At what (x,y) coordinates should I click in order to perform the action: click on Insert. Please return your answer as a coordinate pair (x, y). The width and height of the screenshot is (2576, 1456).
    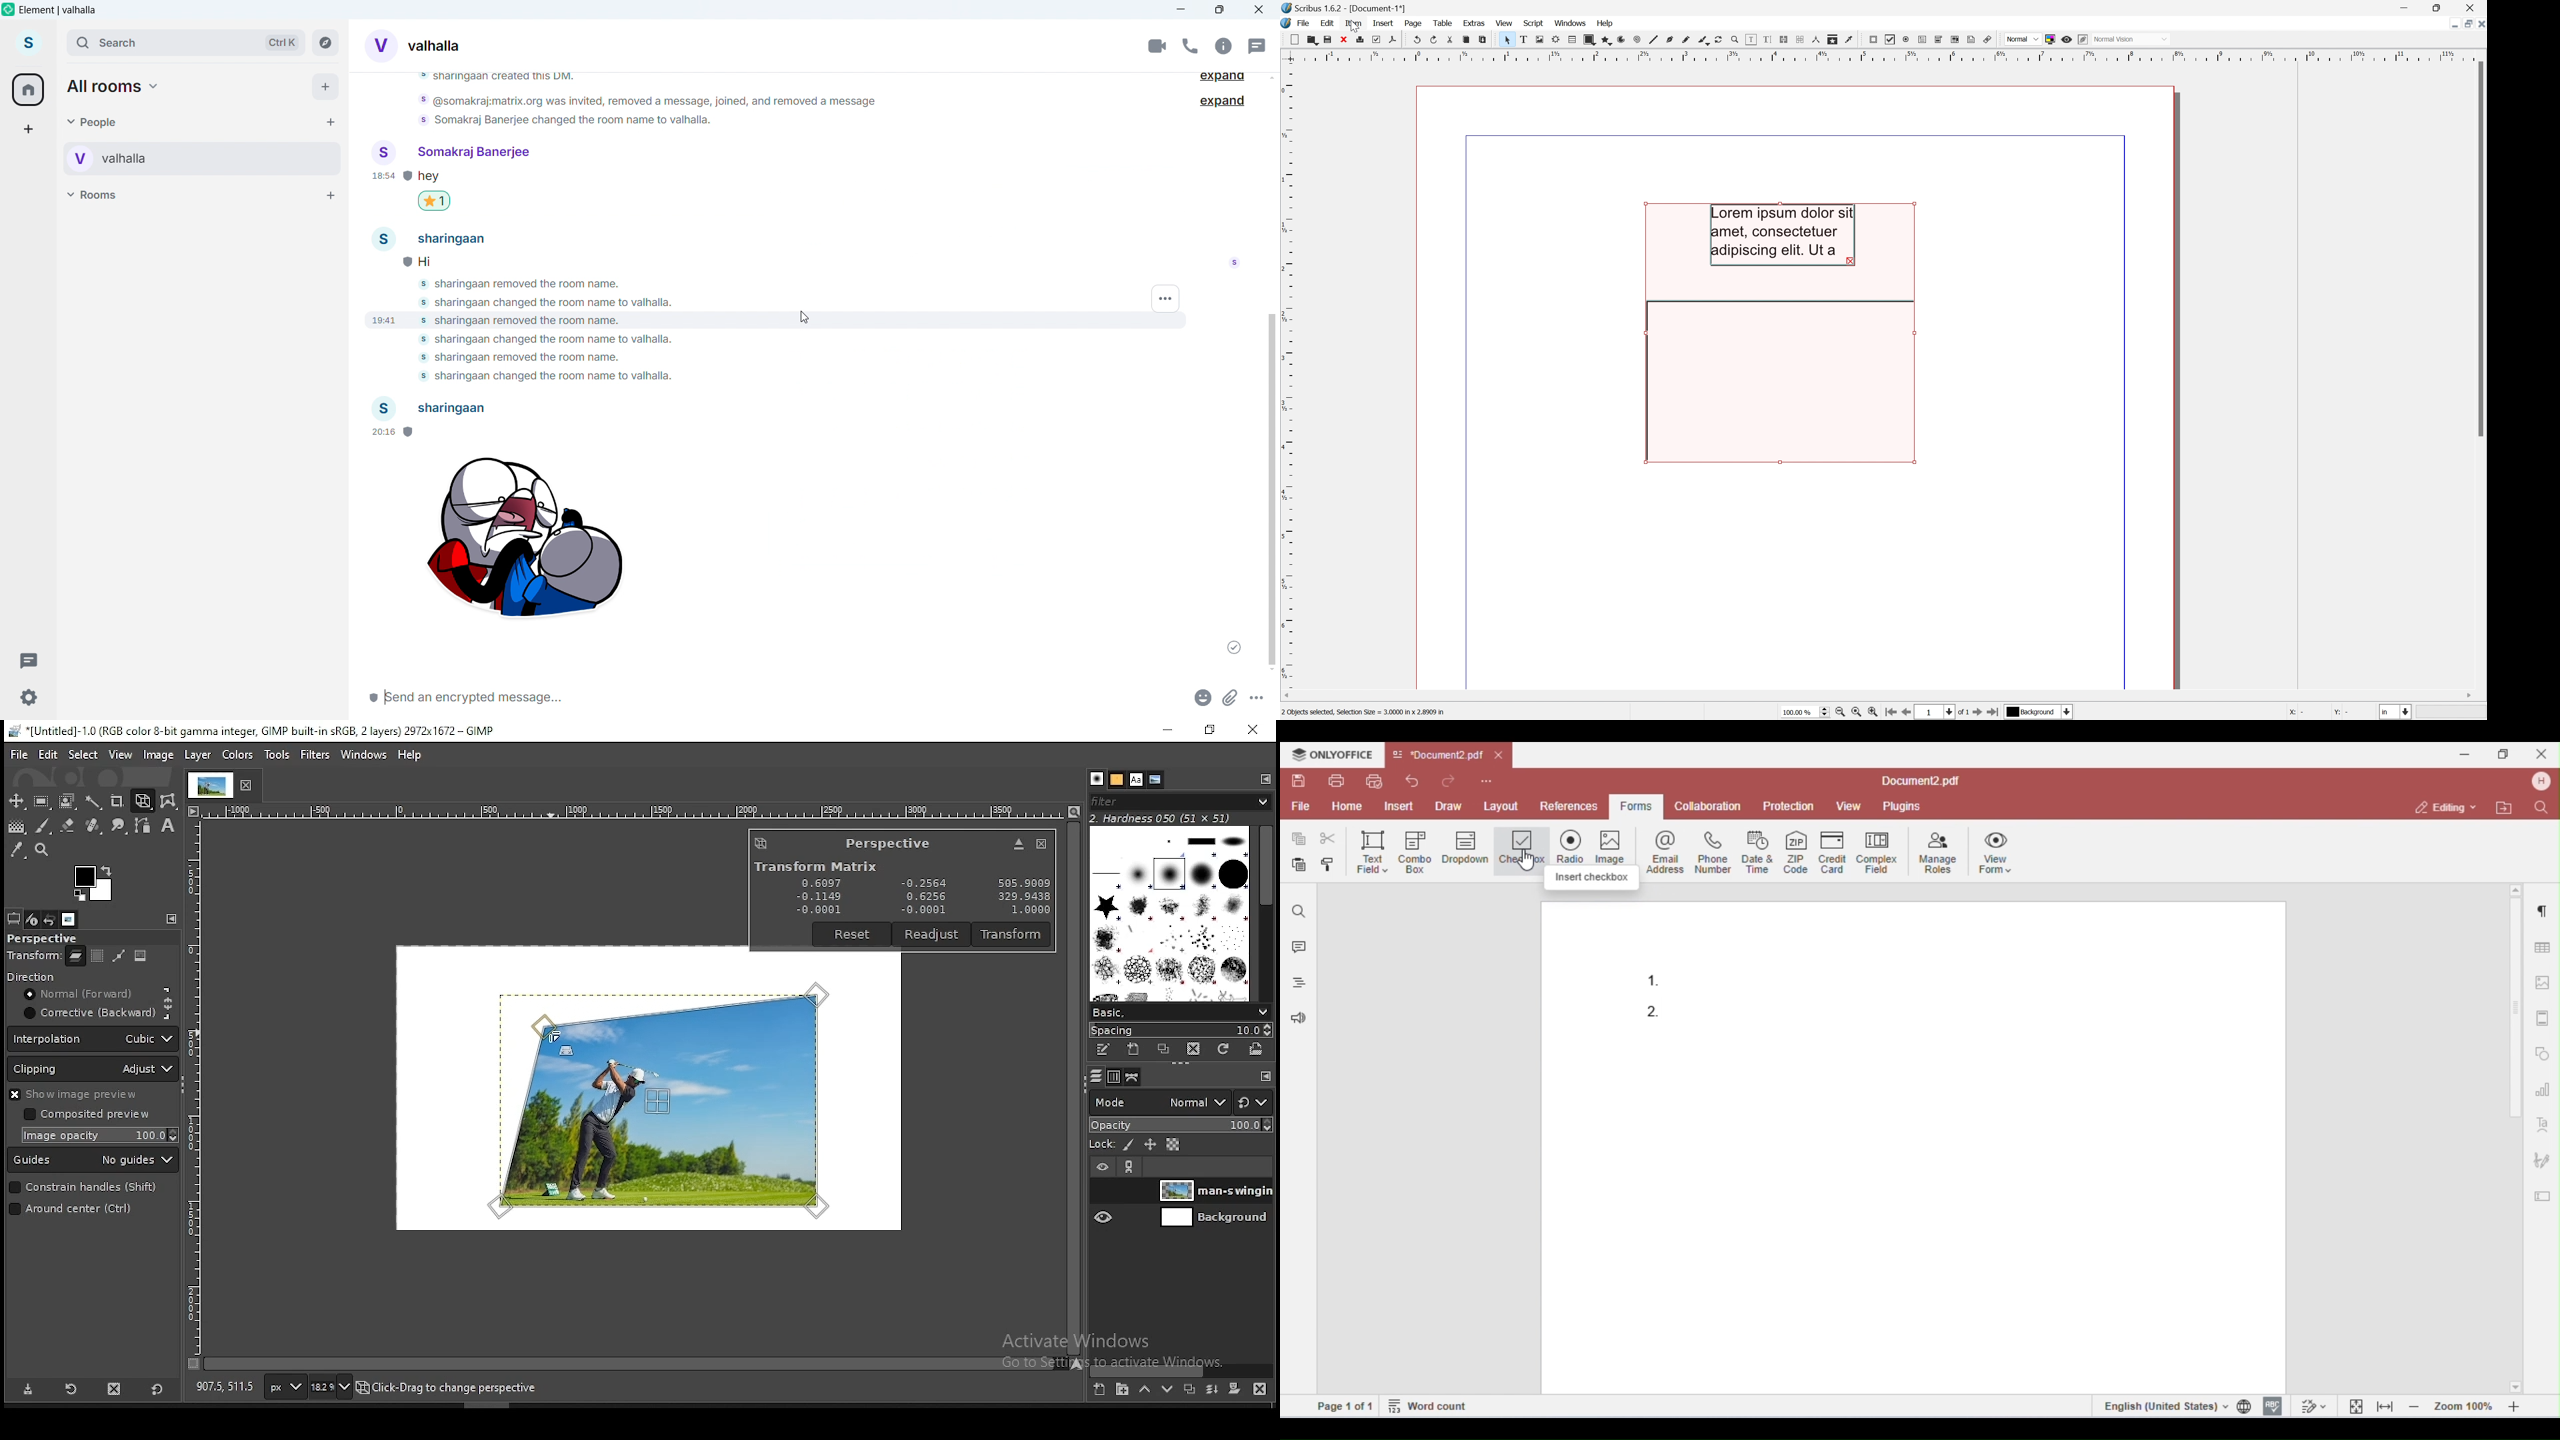
    Looking at the image, I should click on (1382, 22).